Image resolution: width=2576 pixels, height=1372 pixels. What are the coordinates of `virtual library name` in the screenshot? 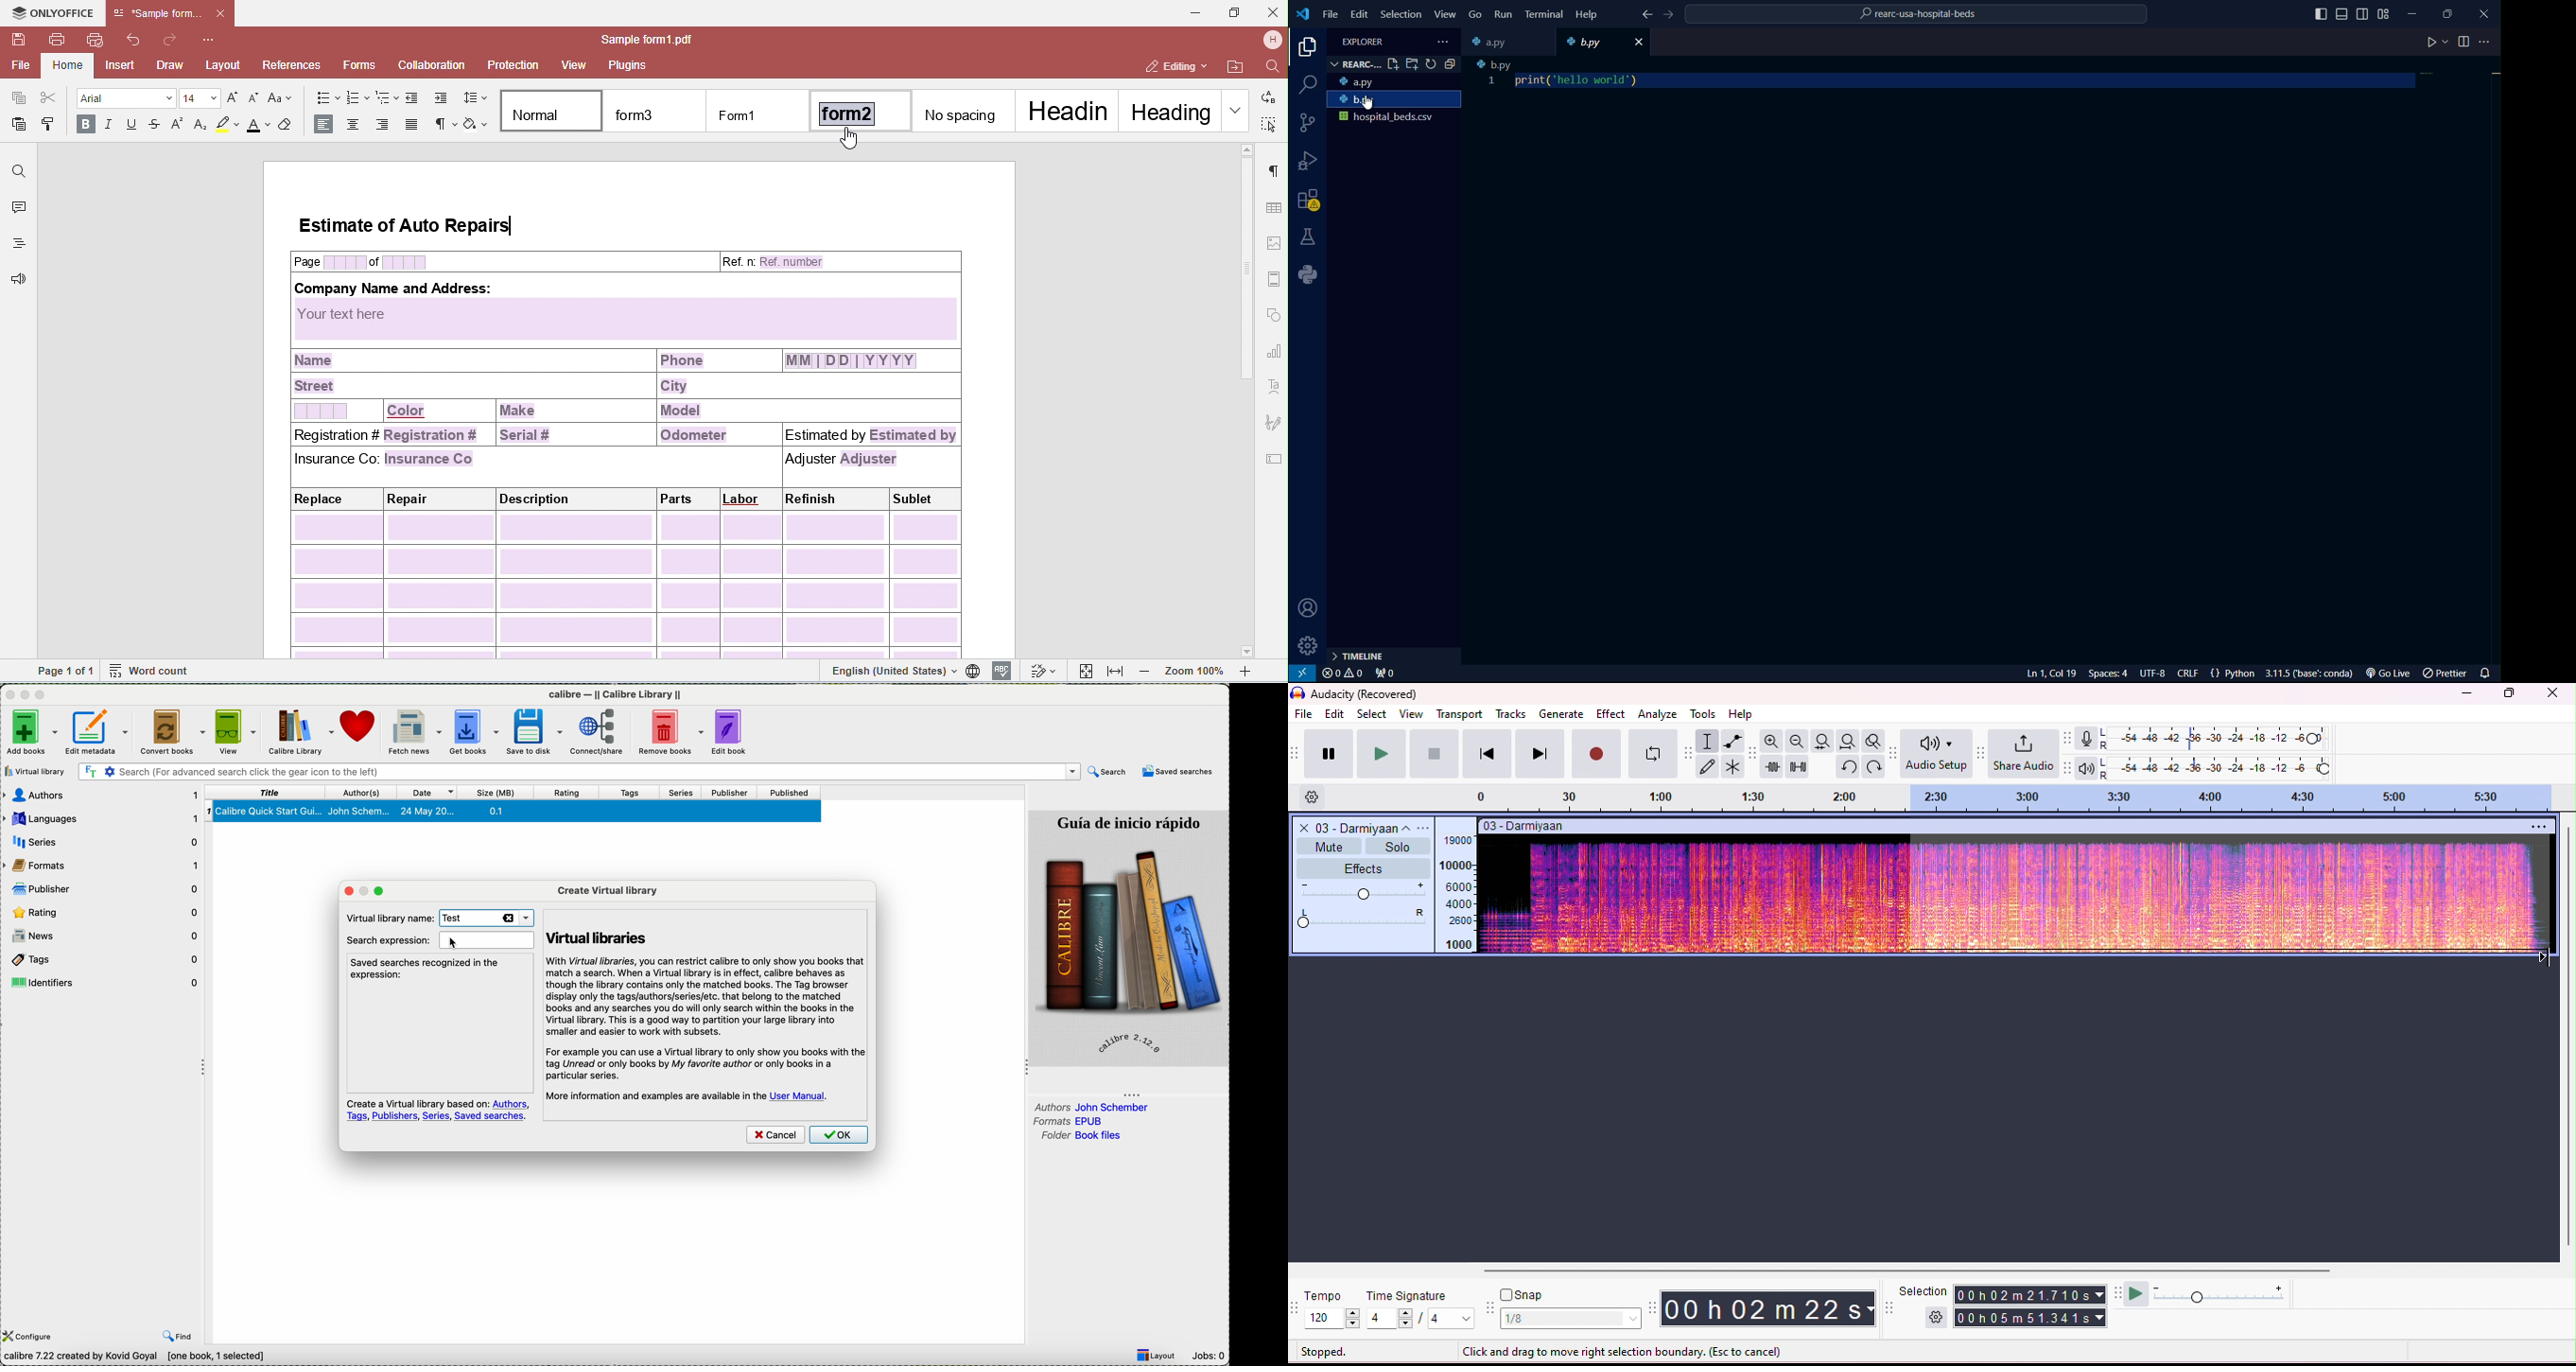 It's located at (386, 916).